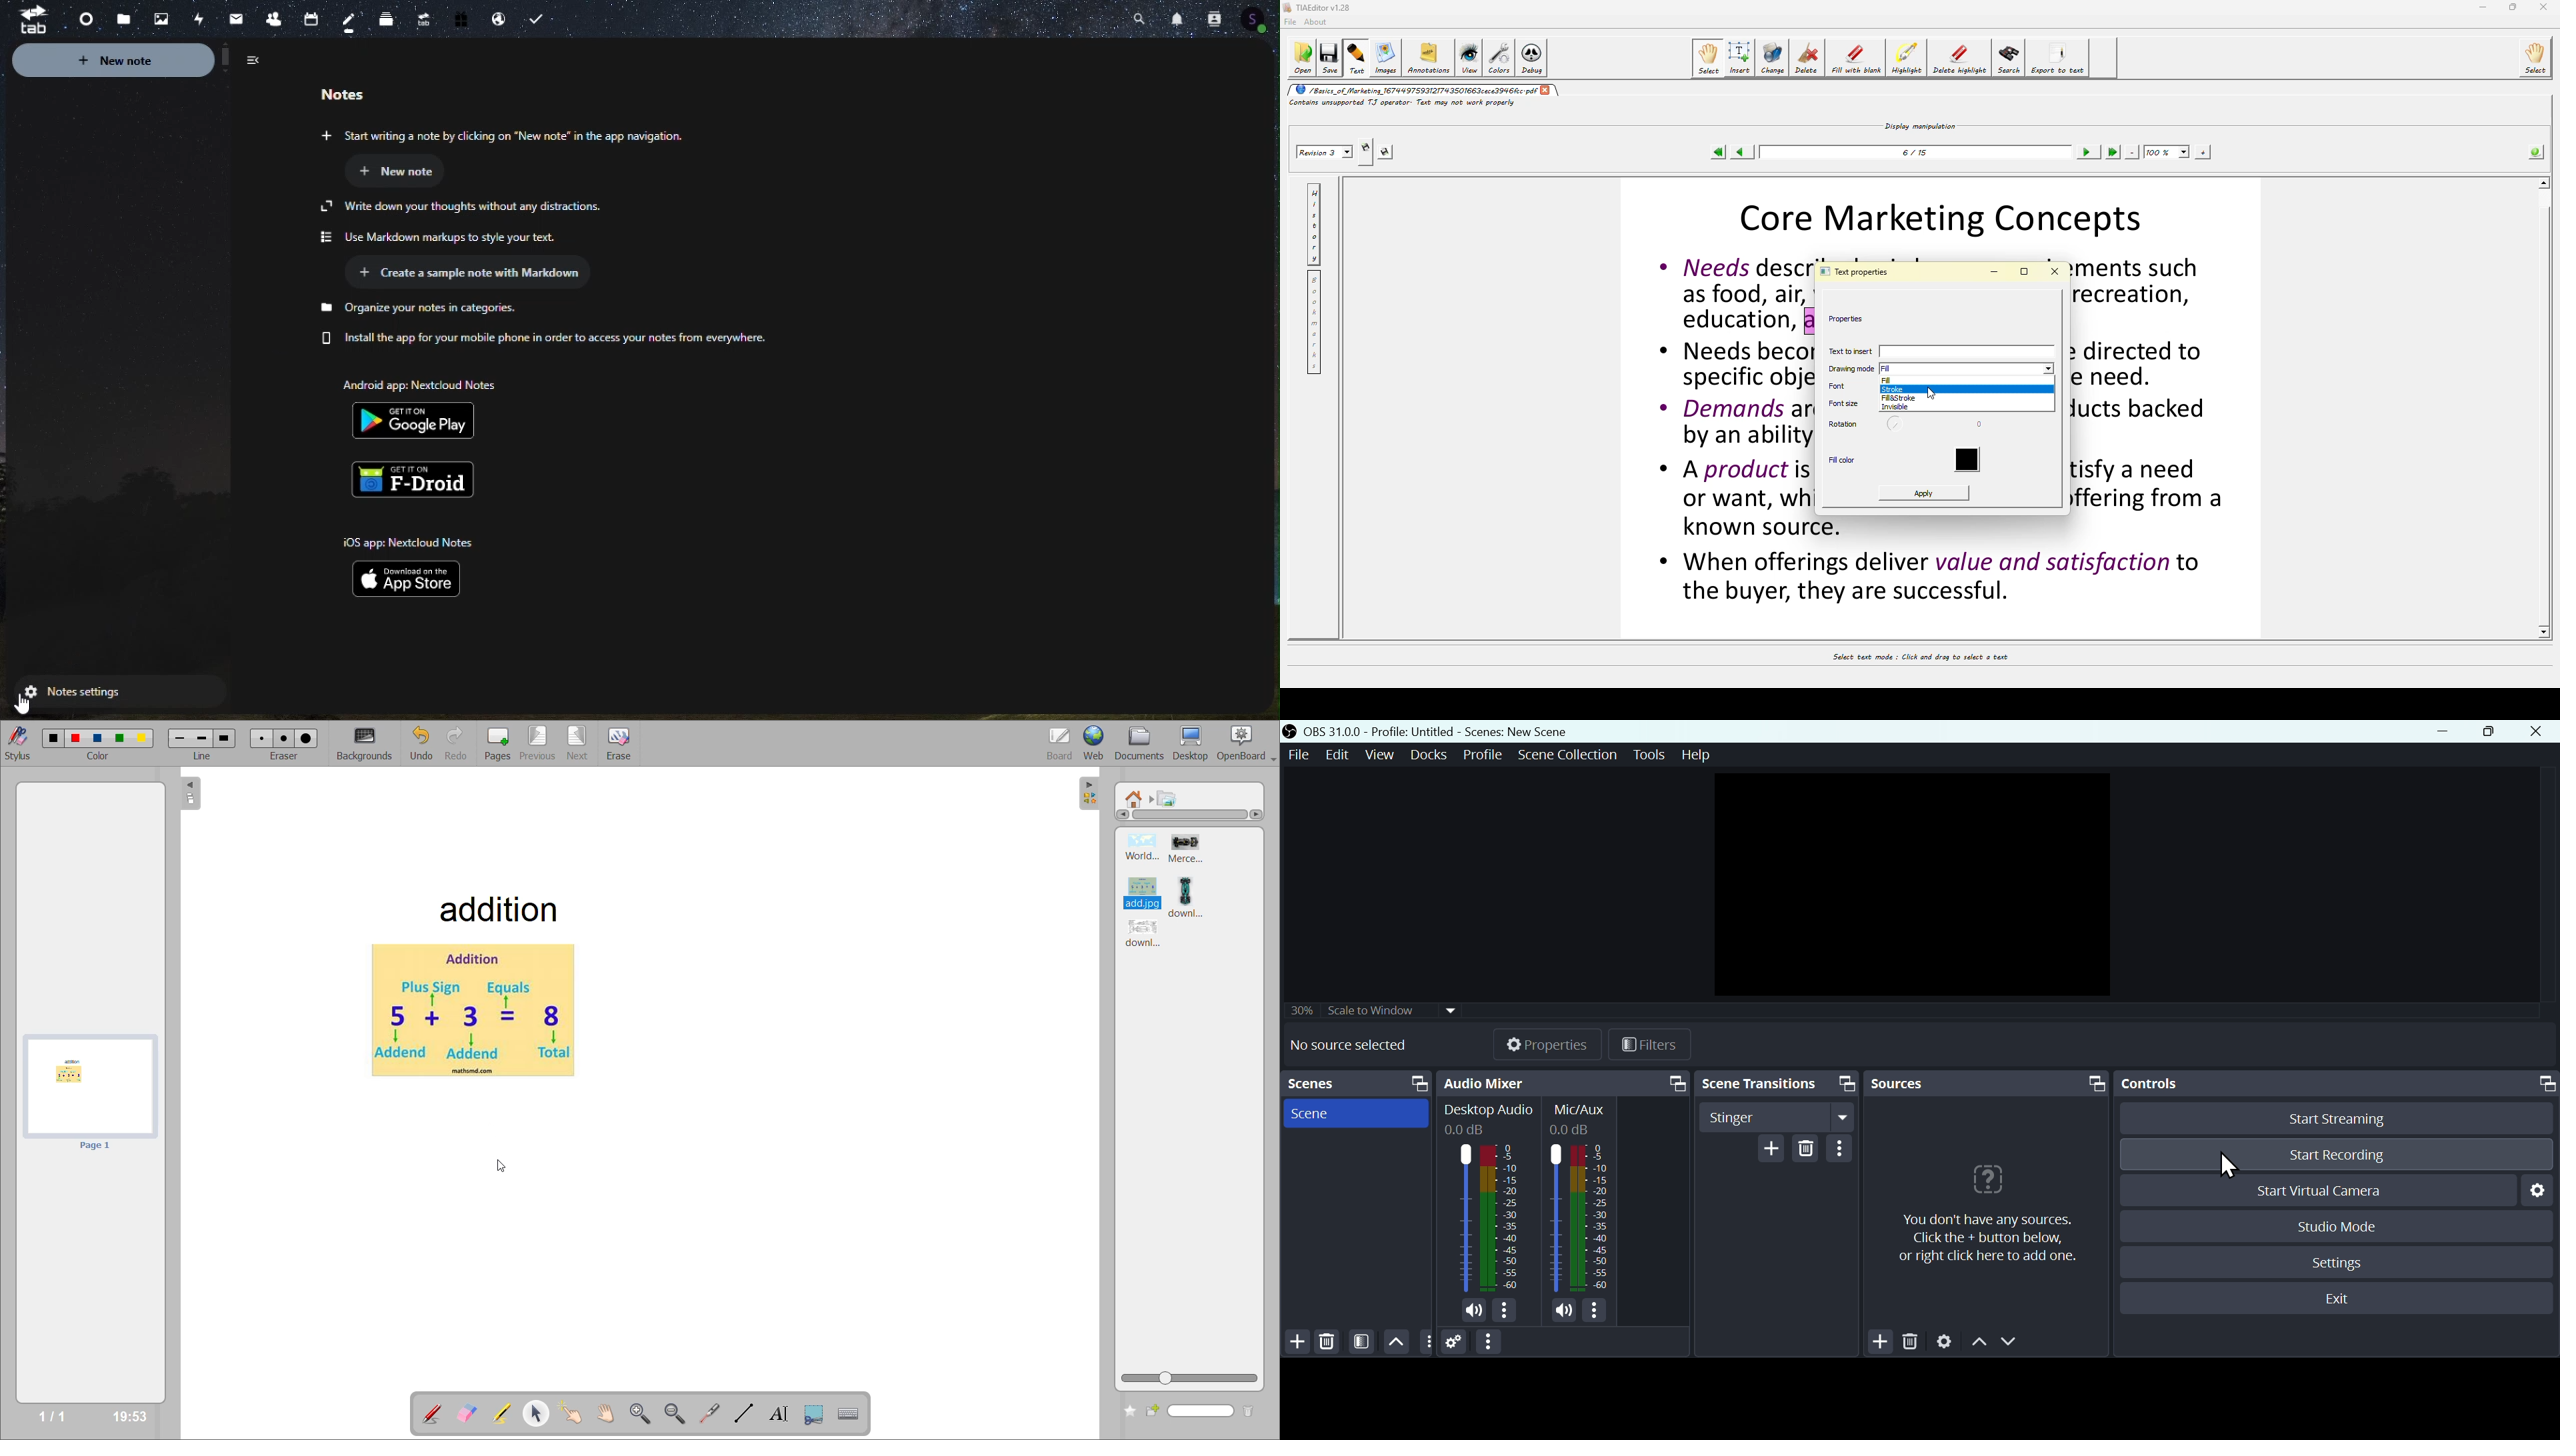  Describe the element at coordinates (1449, 731) in the screenshot. I see `OBS 31.0 .0 profile column untitled scenes: new scene` at that location.